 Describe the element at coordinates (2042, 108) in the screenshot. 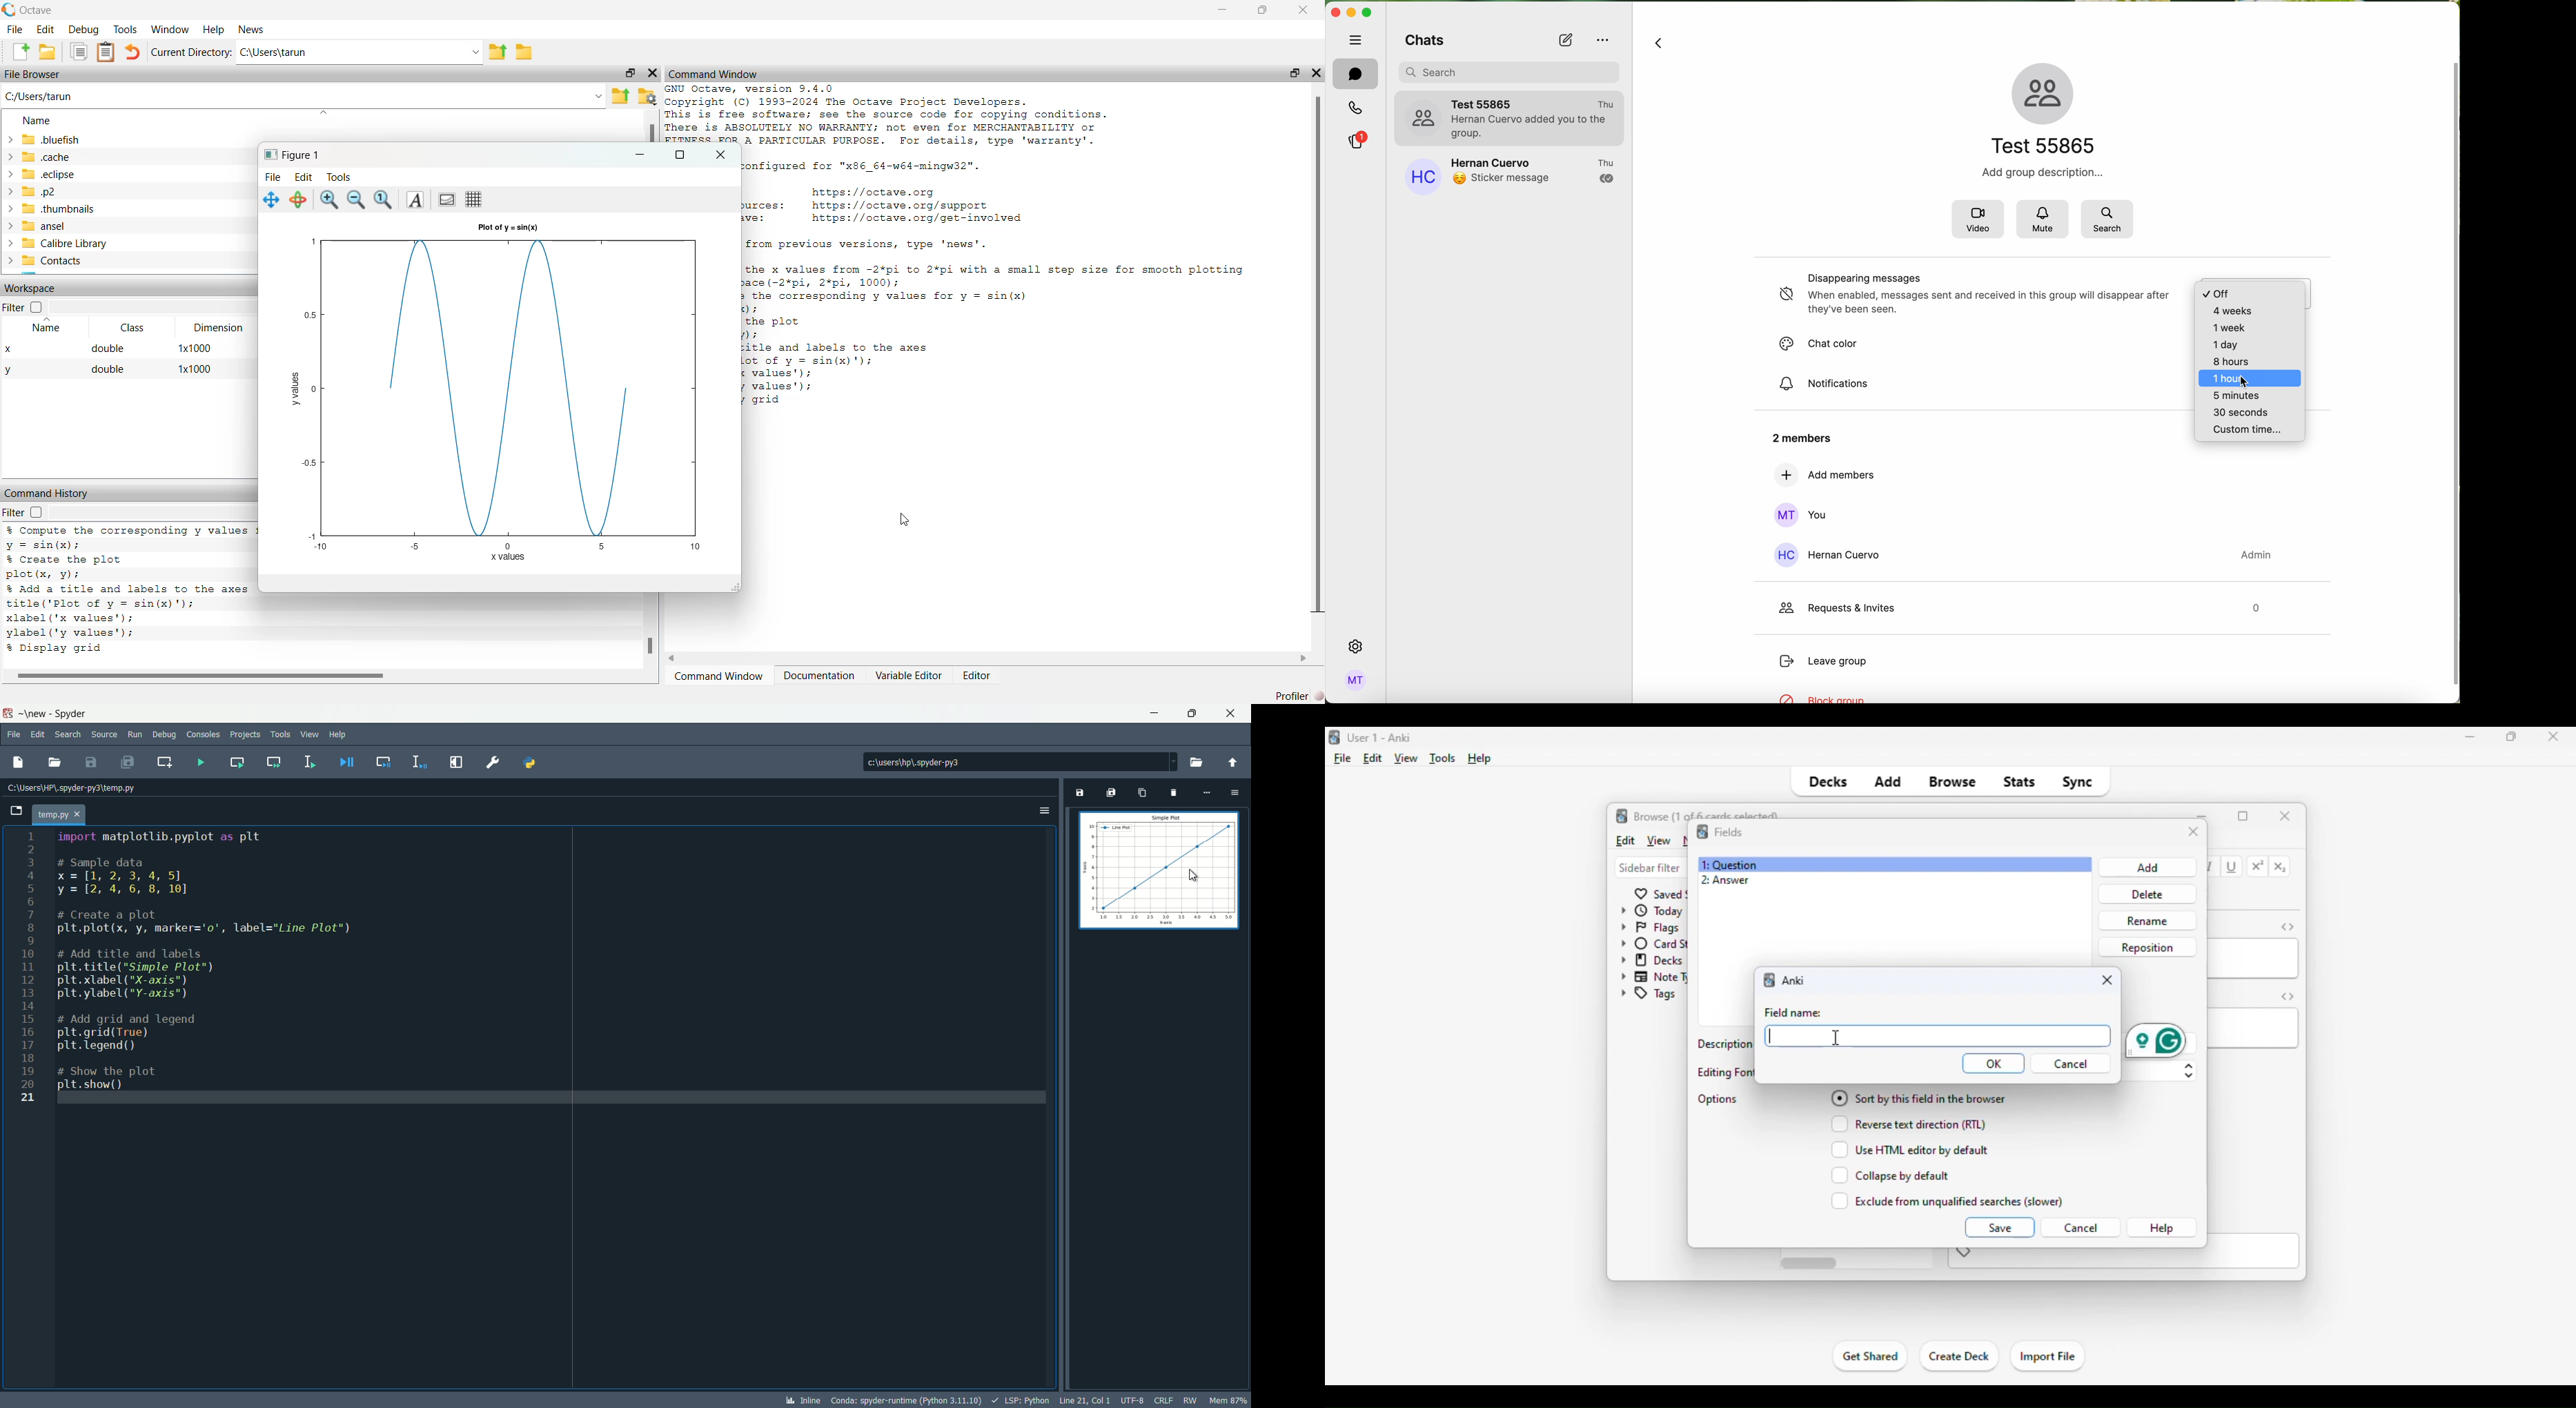

I see `name of the group and icon` at that location.